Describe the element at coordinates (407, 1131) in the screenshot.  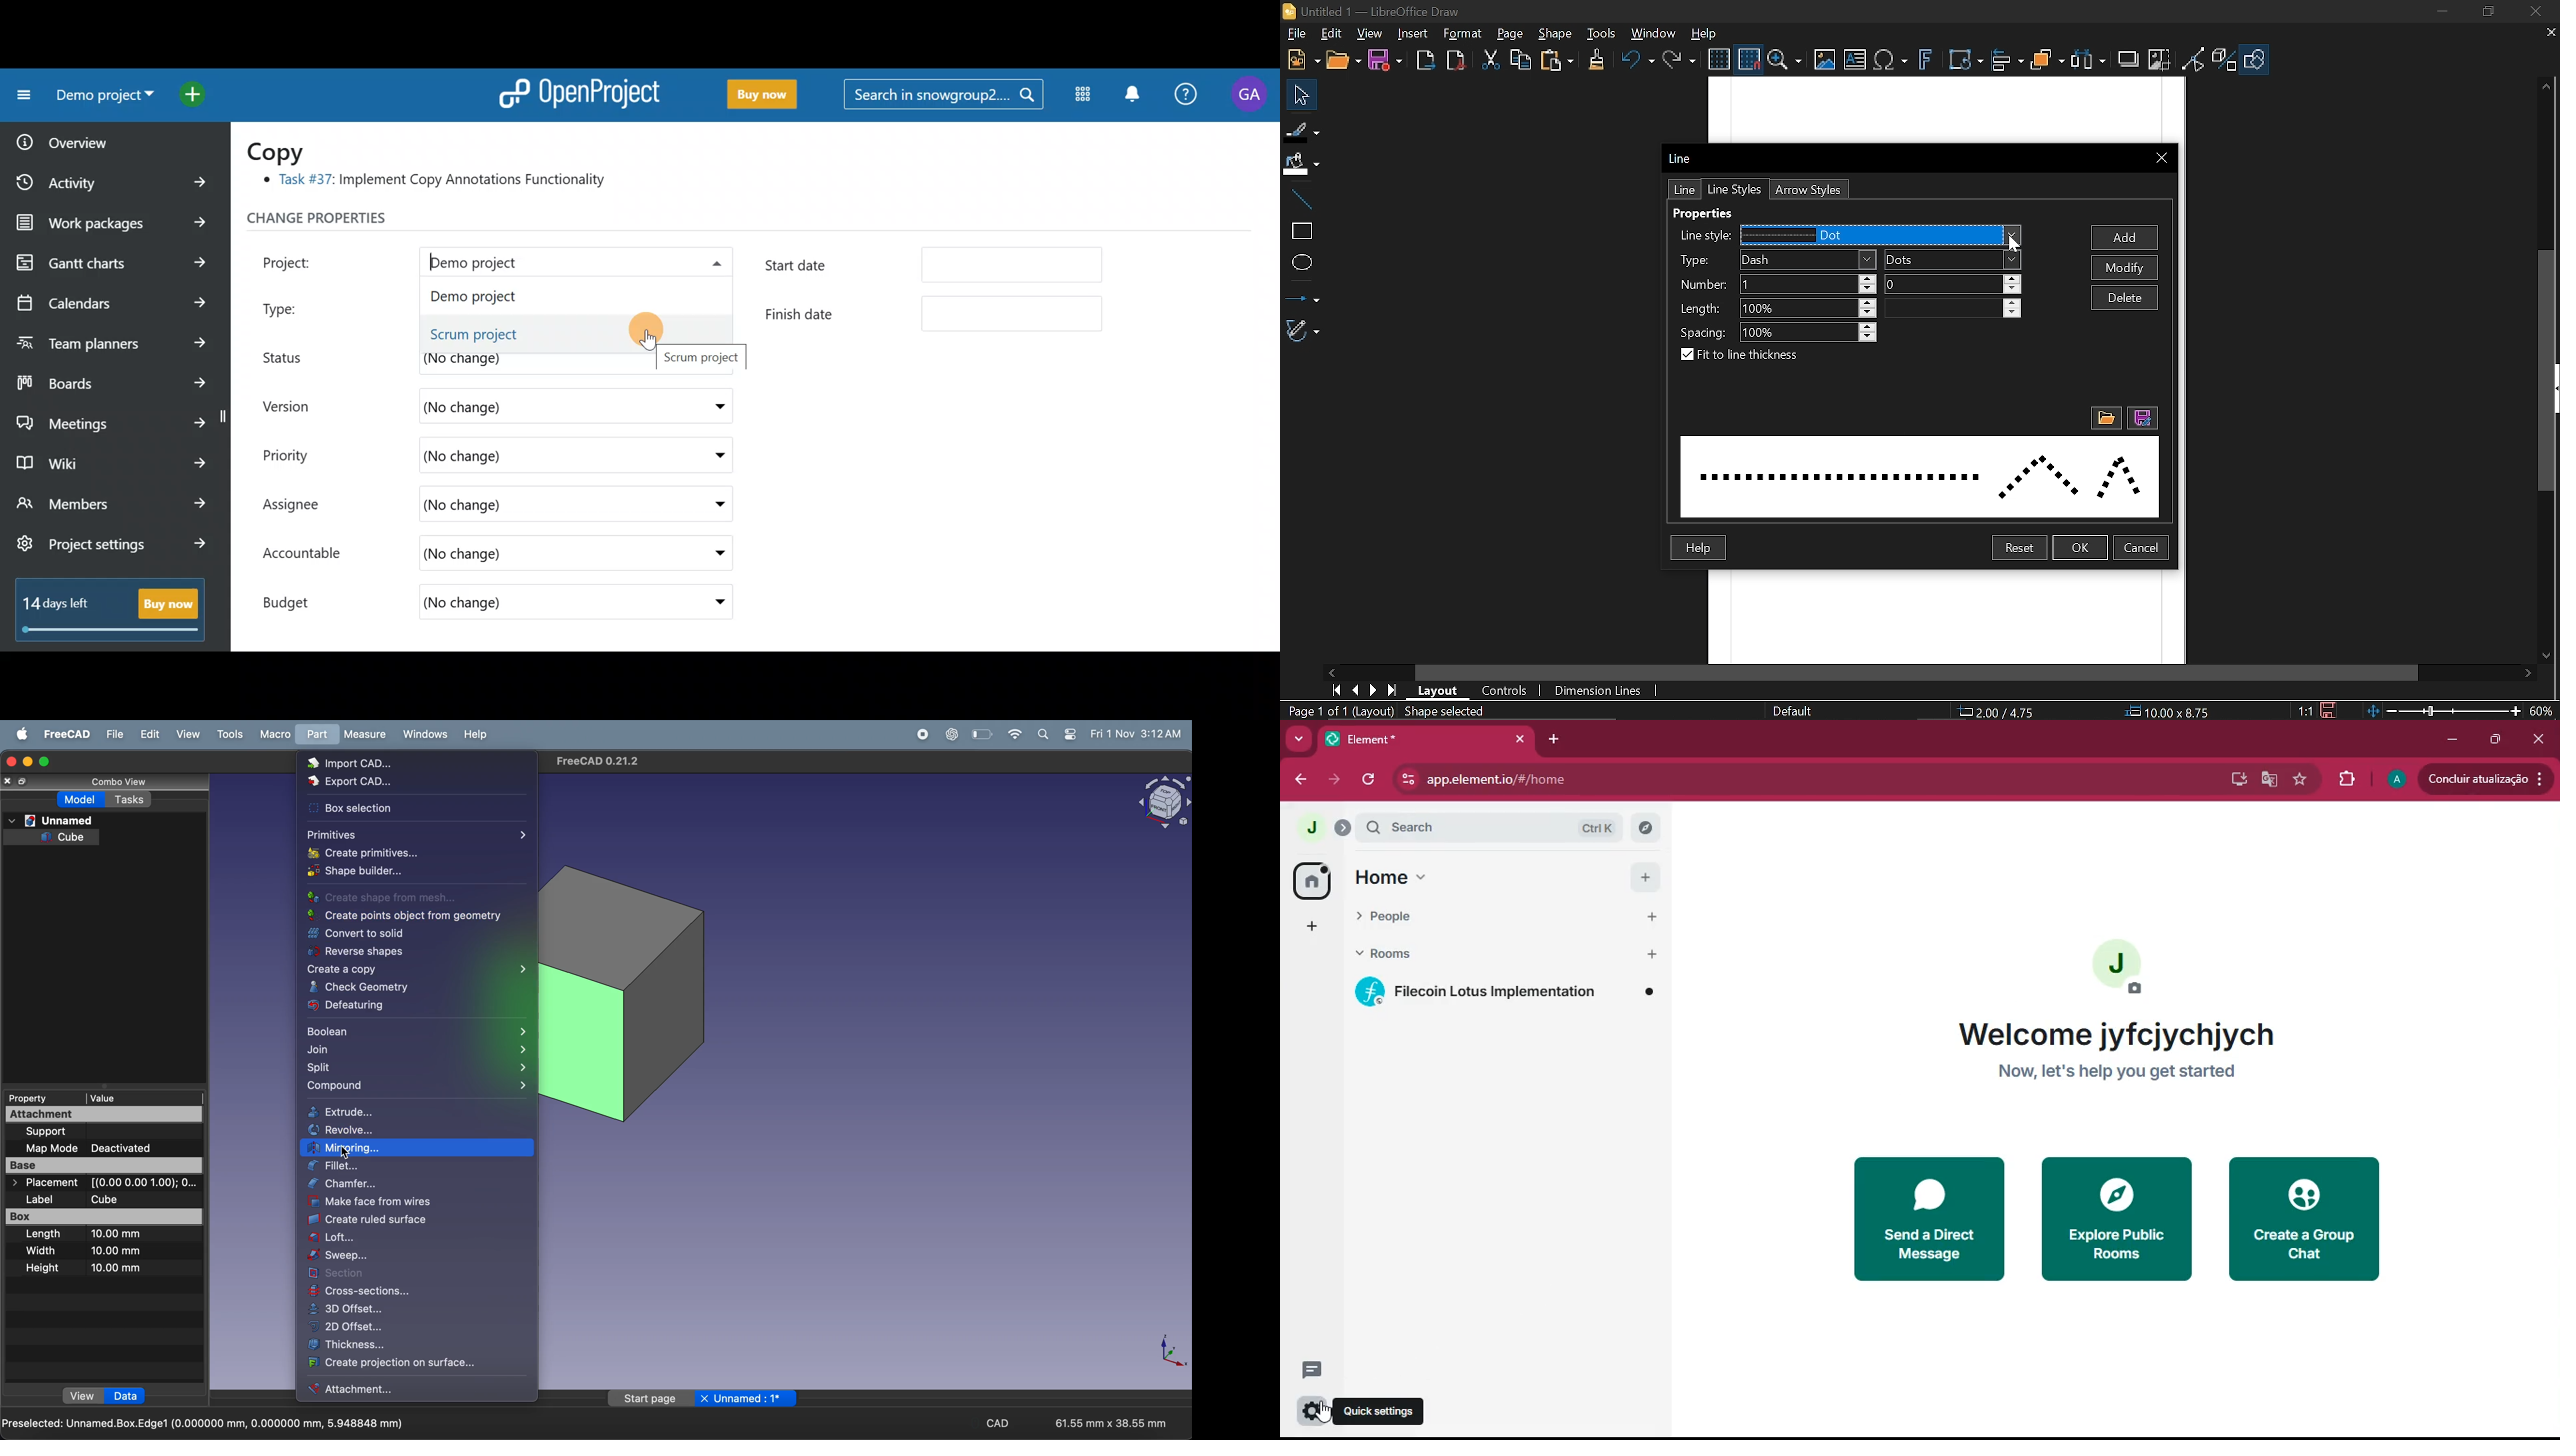
I see `revolve` at that location.